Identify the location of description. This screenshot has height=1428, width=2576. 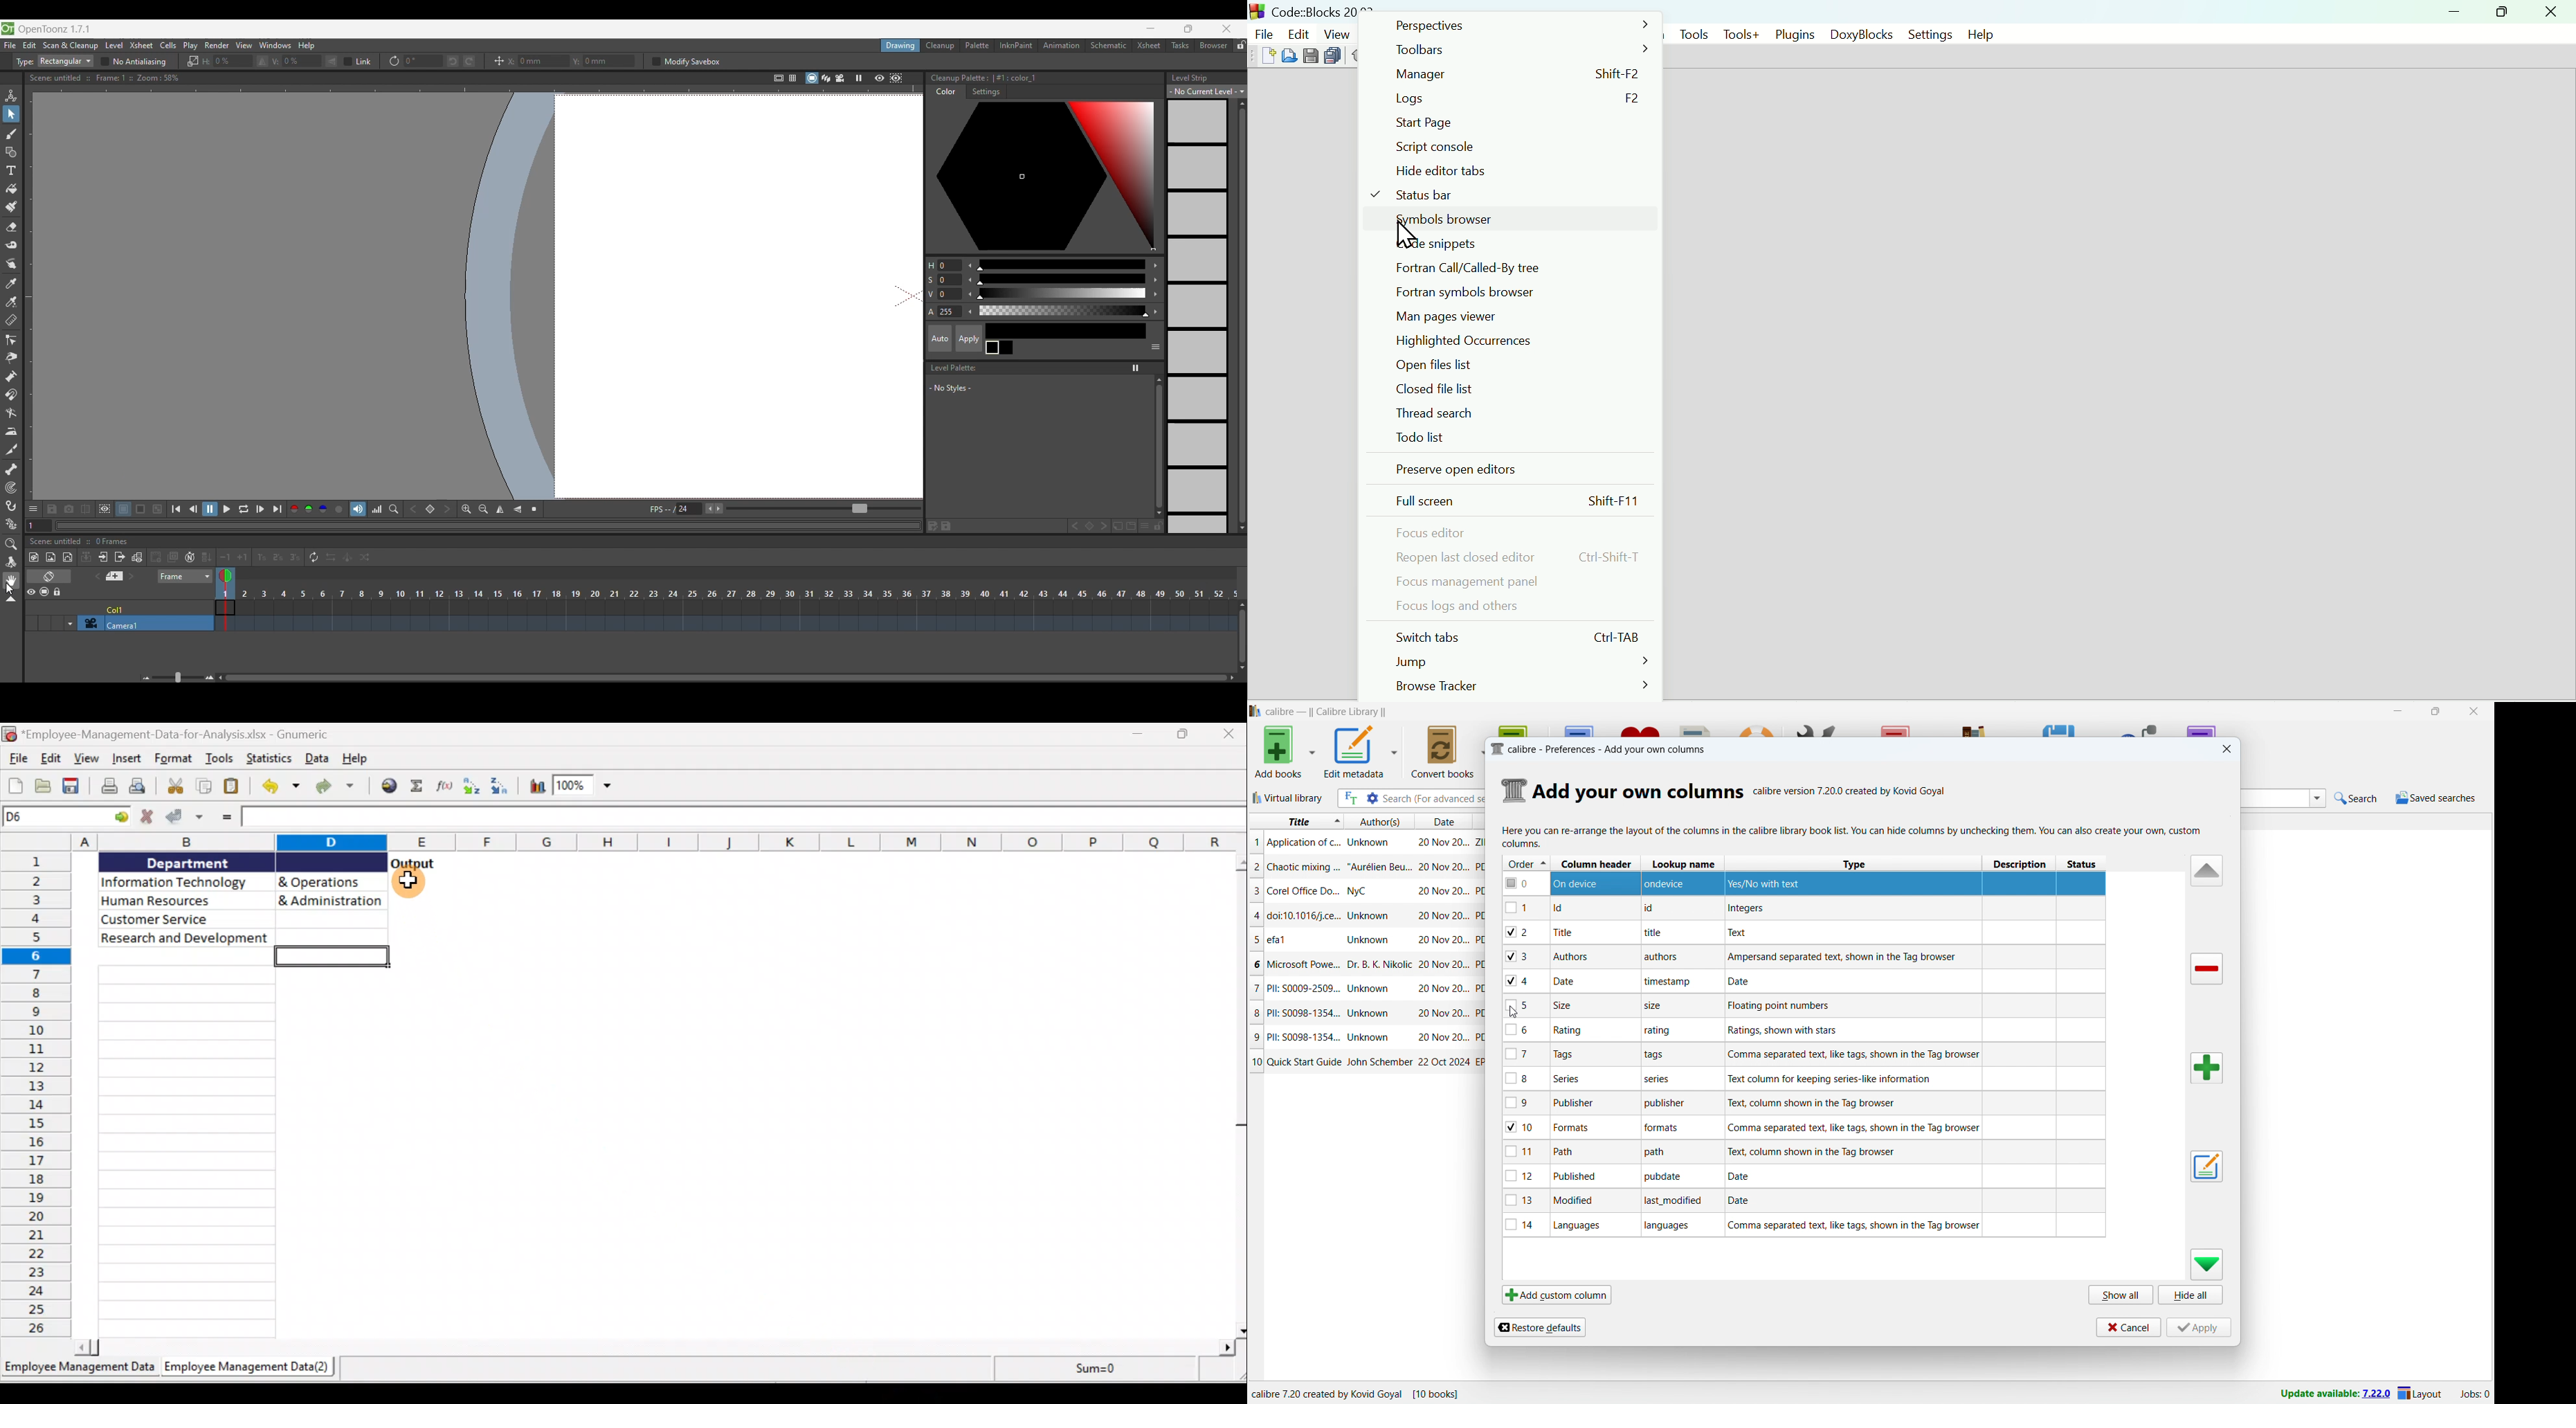
(2022, 864).